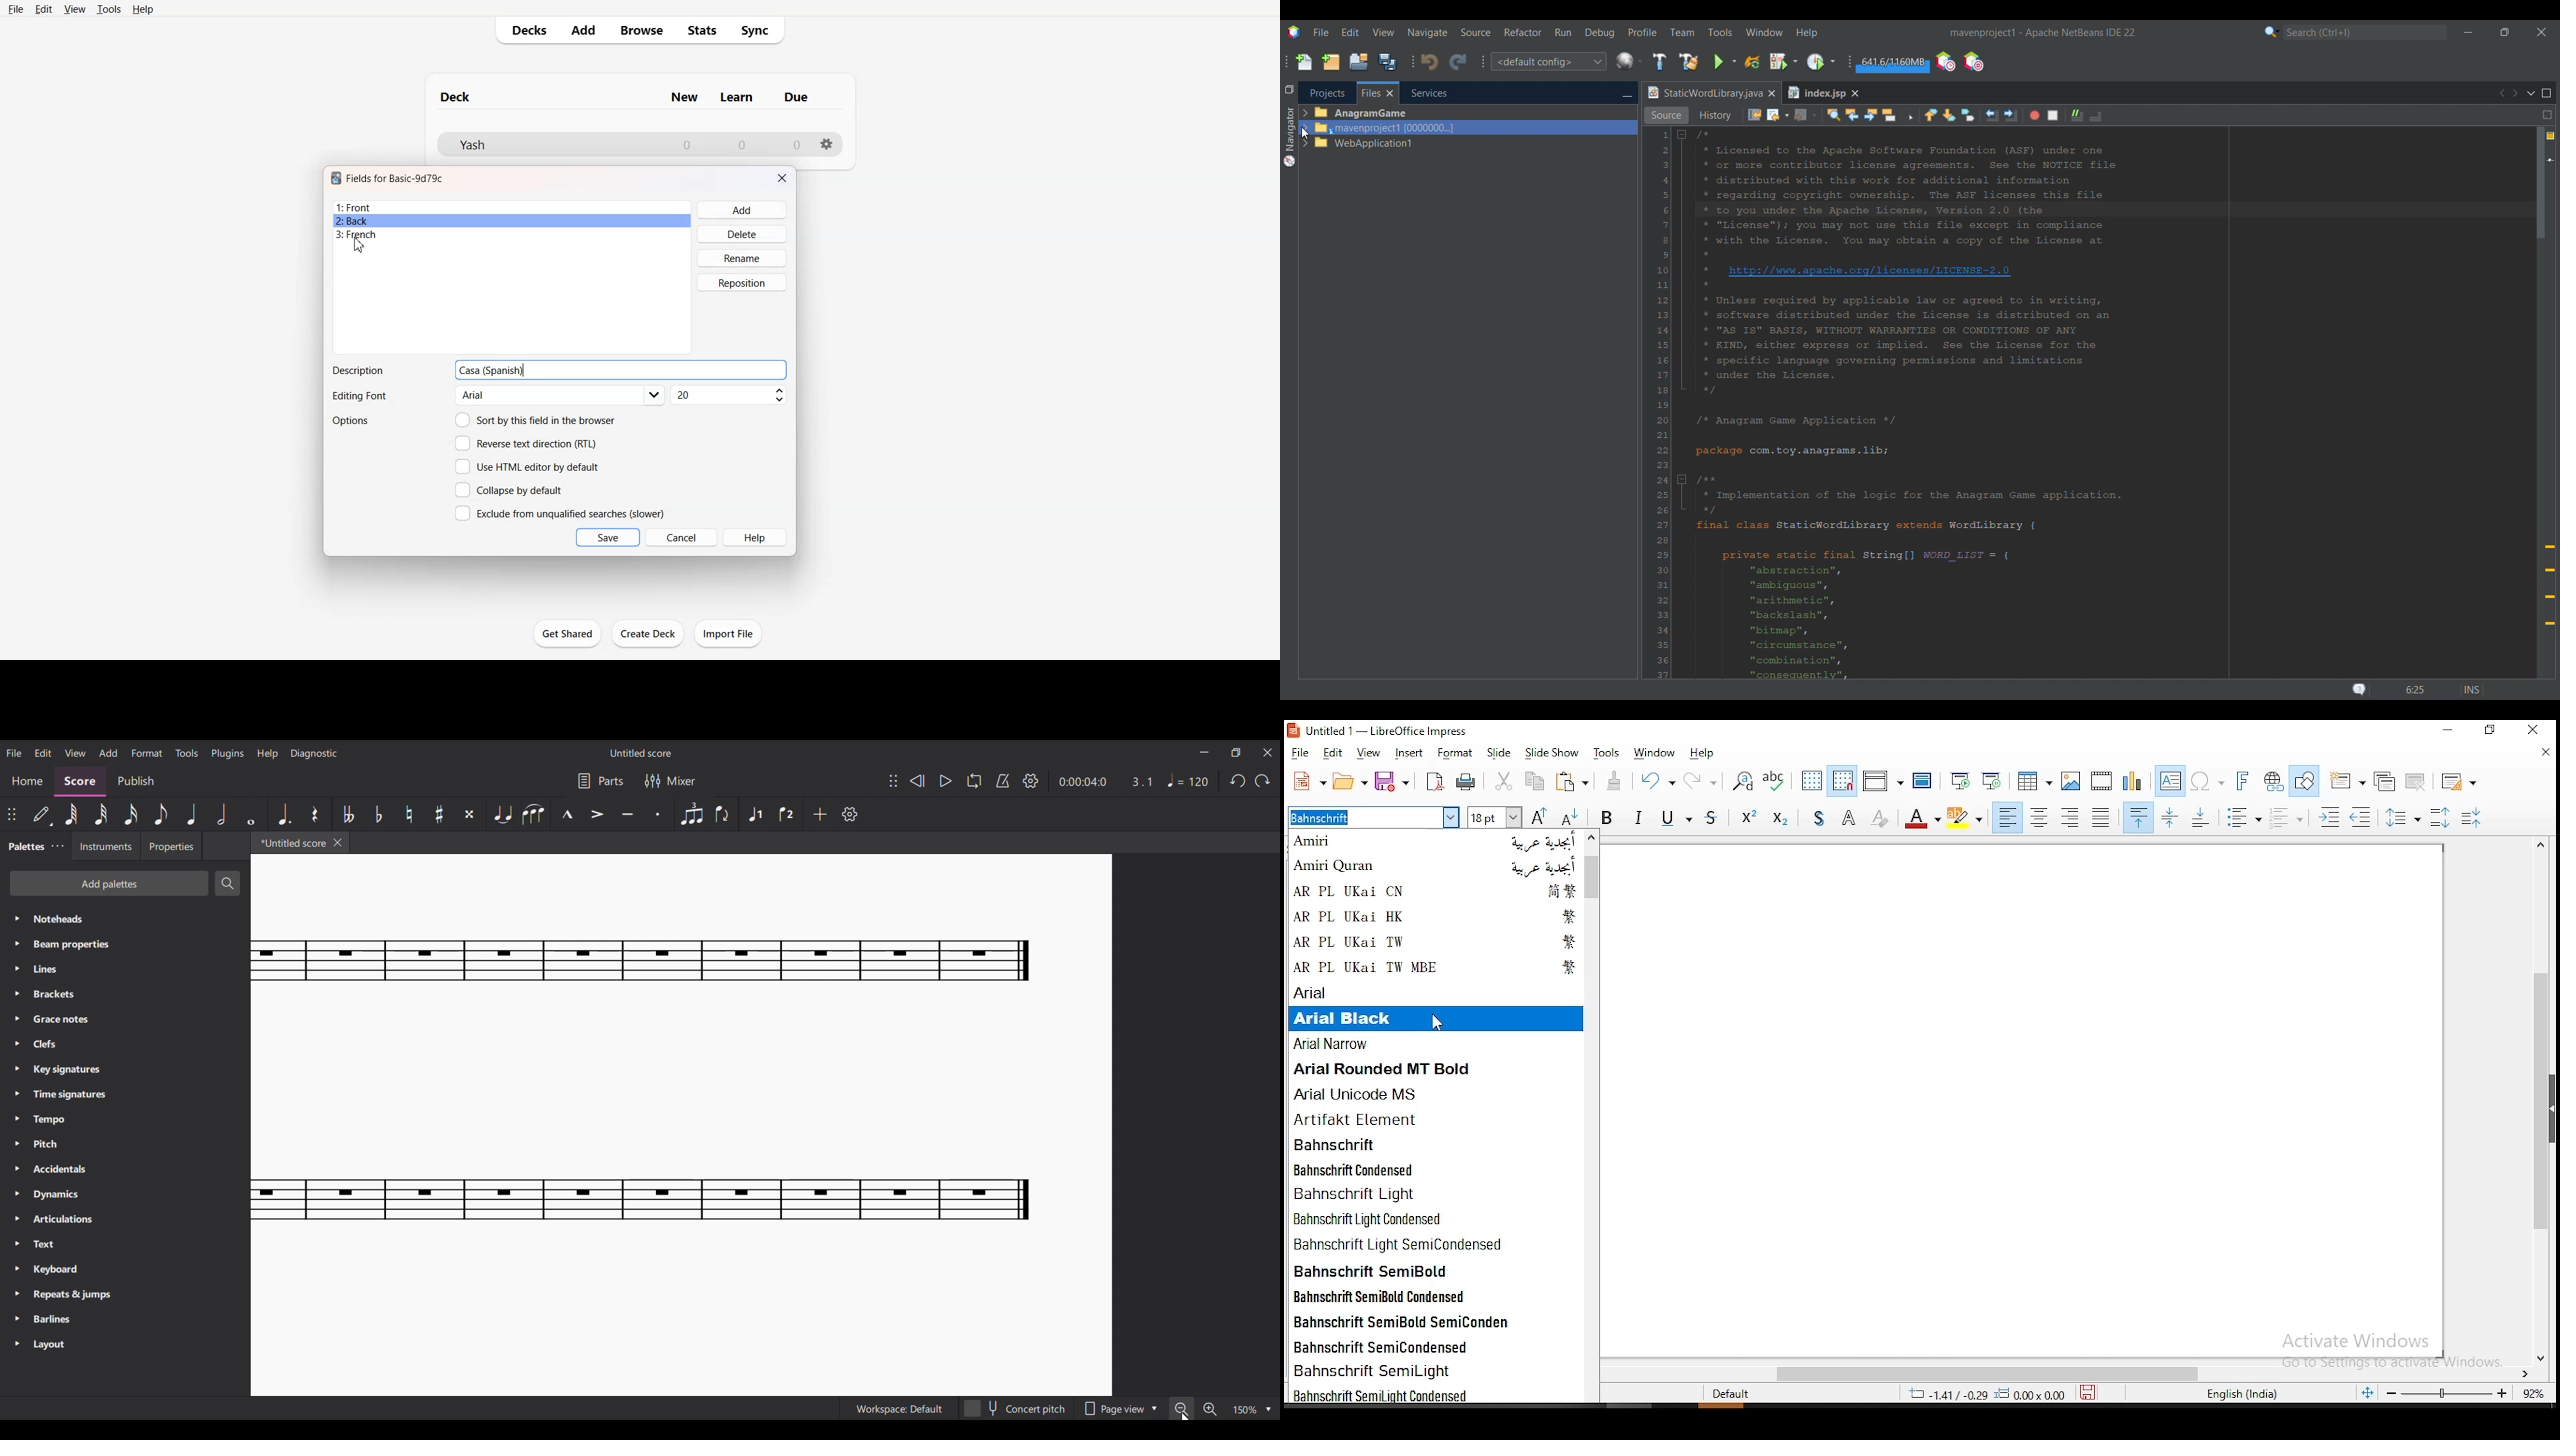  I want to click on bahnschrift semibold condensed, so click(1435, 1296).